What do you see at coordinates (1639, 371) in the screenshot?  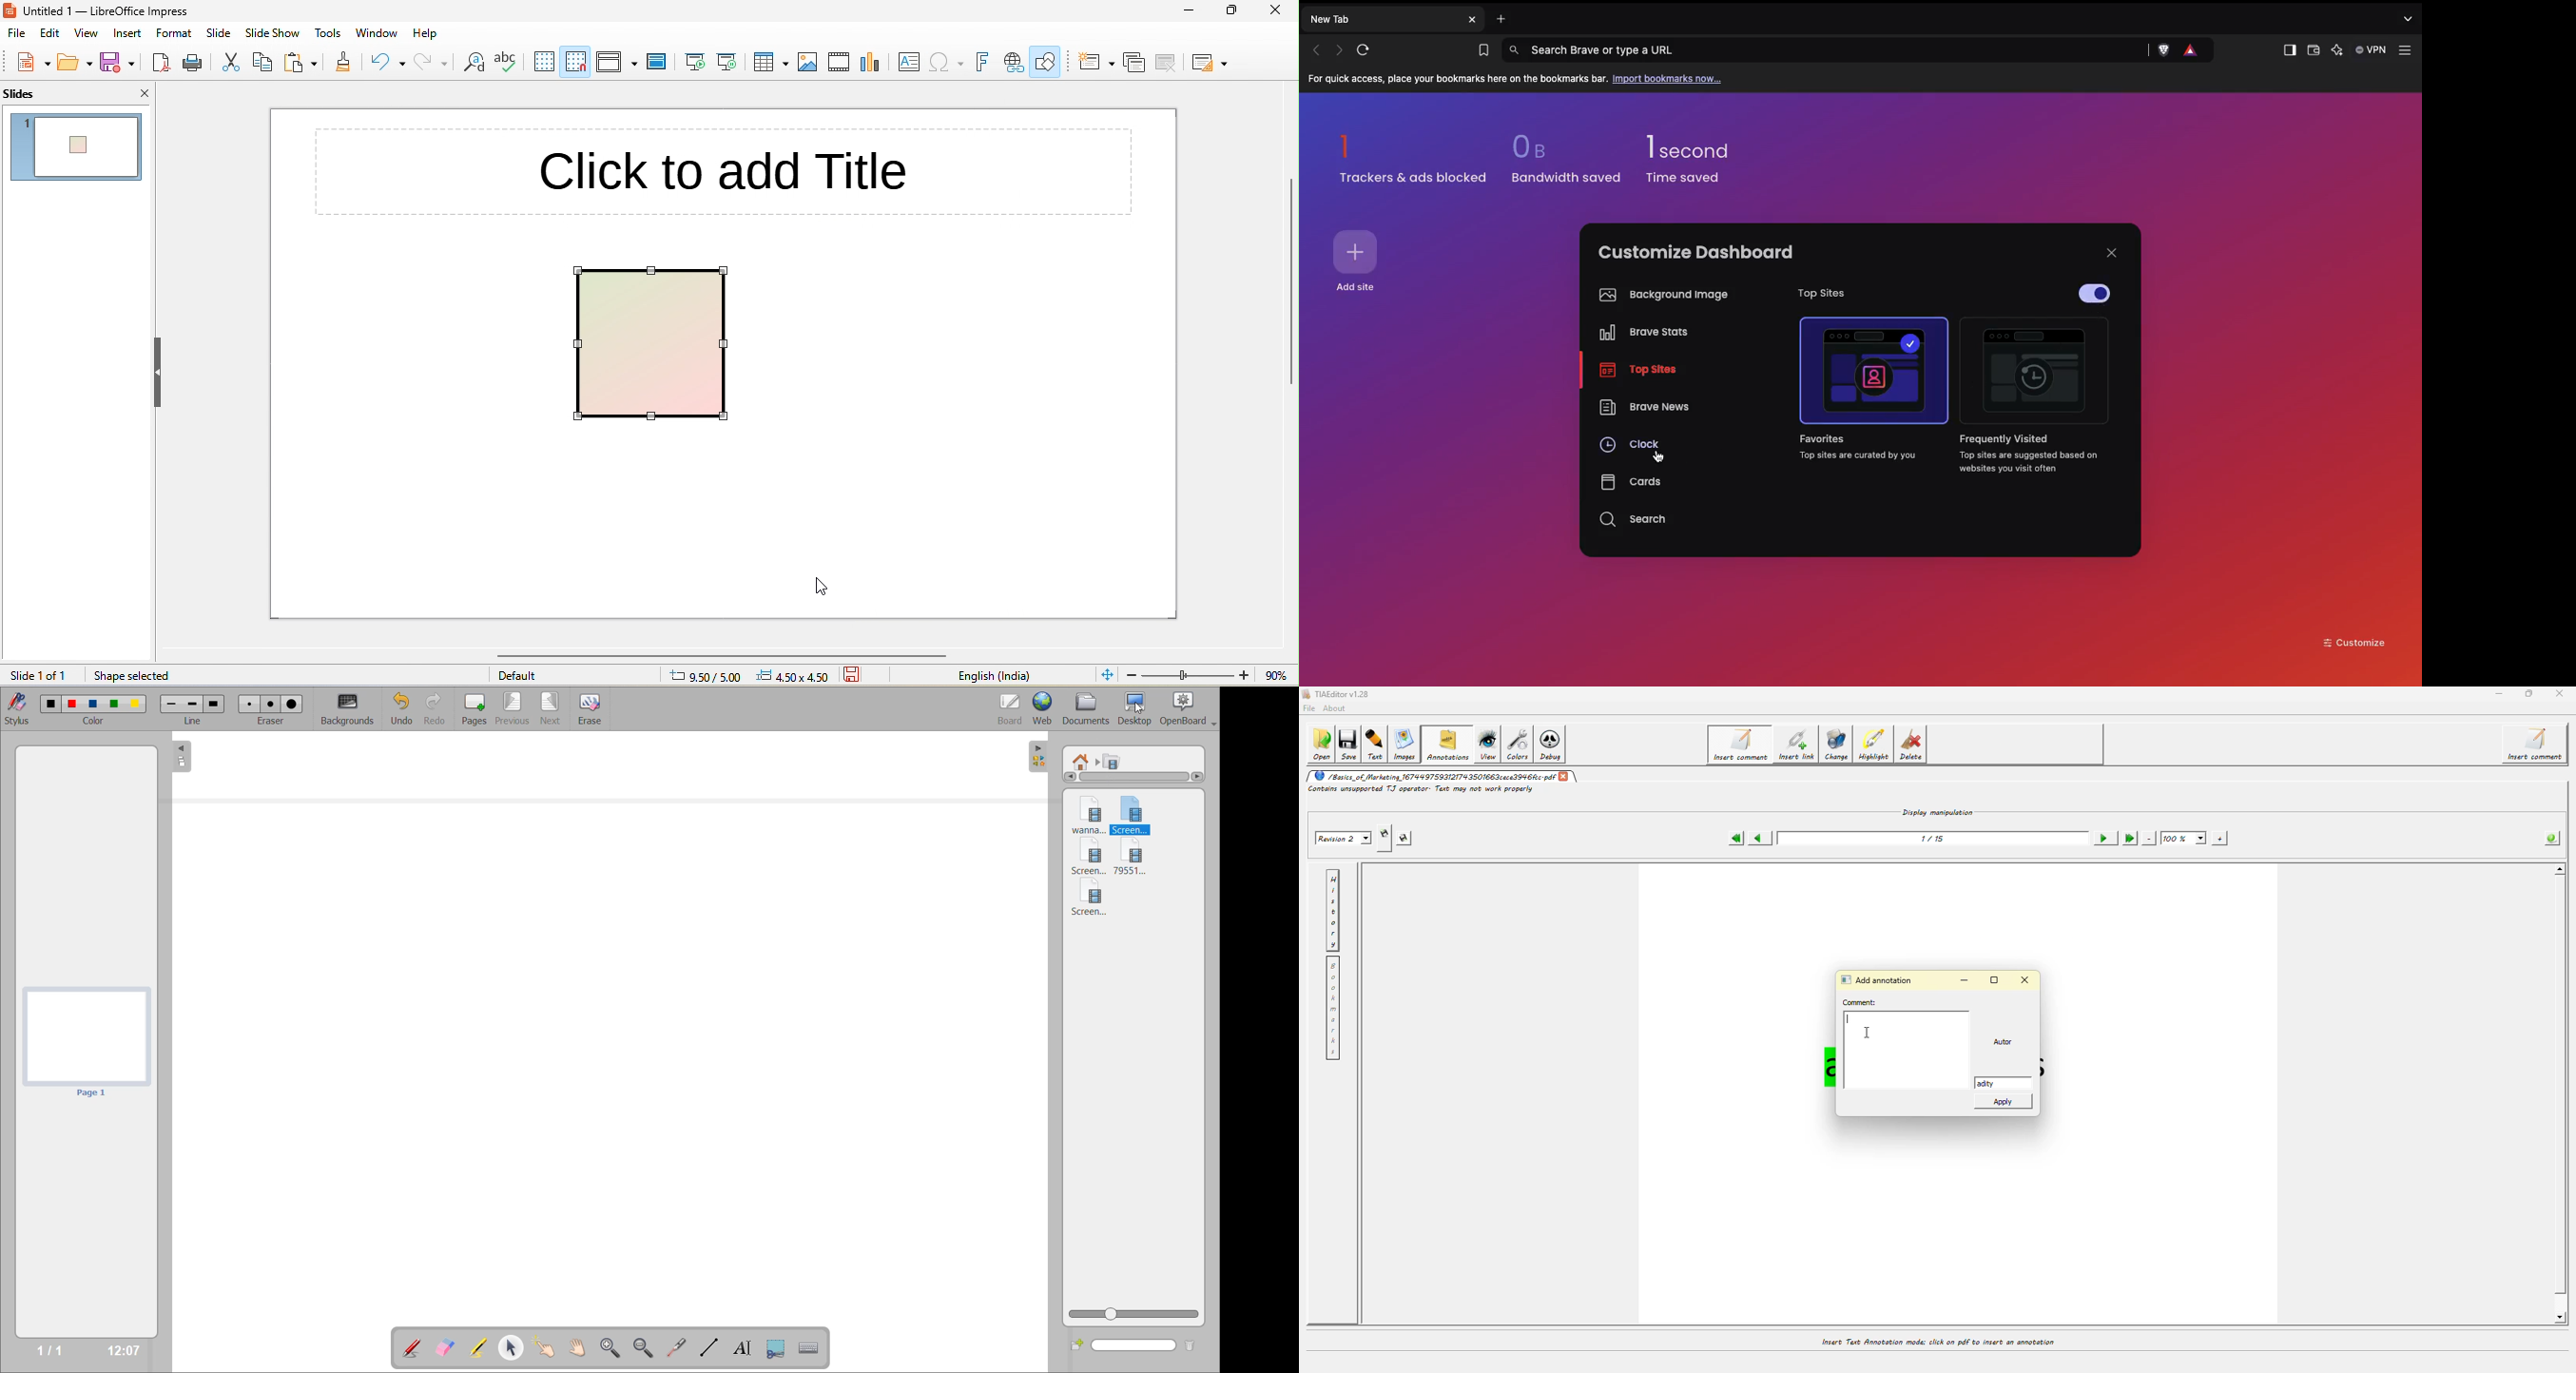 I see `On top sites` at bounding box center [1639, 371].